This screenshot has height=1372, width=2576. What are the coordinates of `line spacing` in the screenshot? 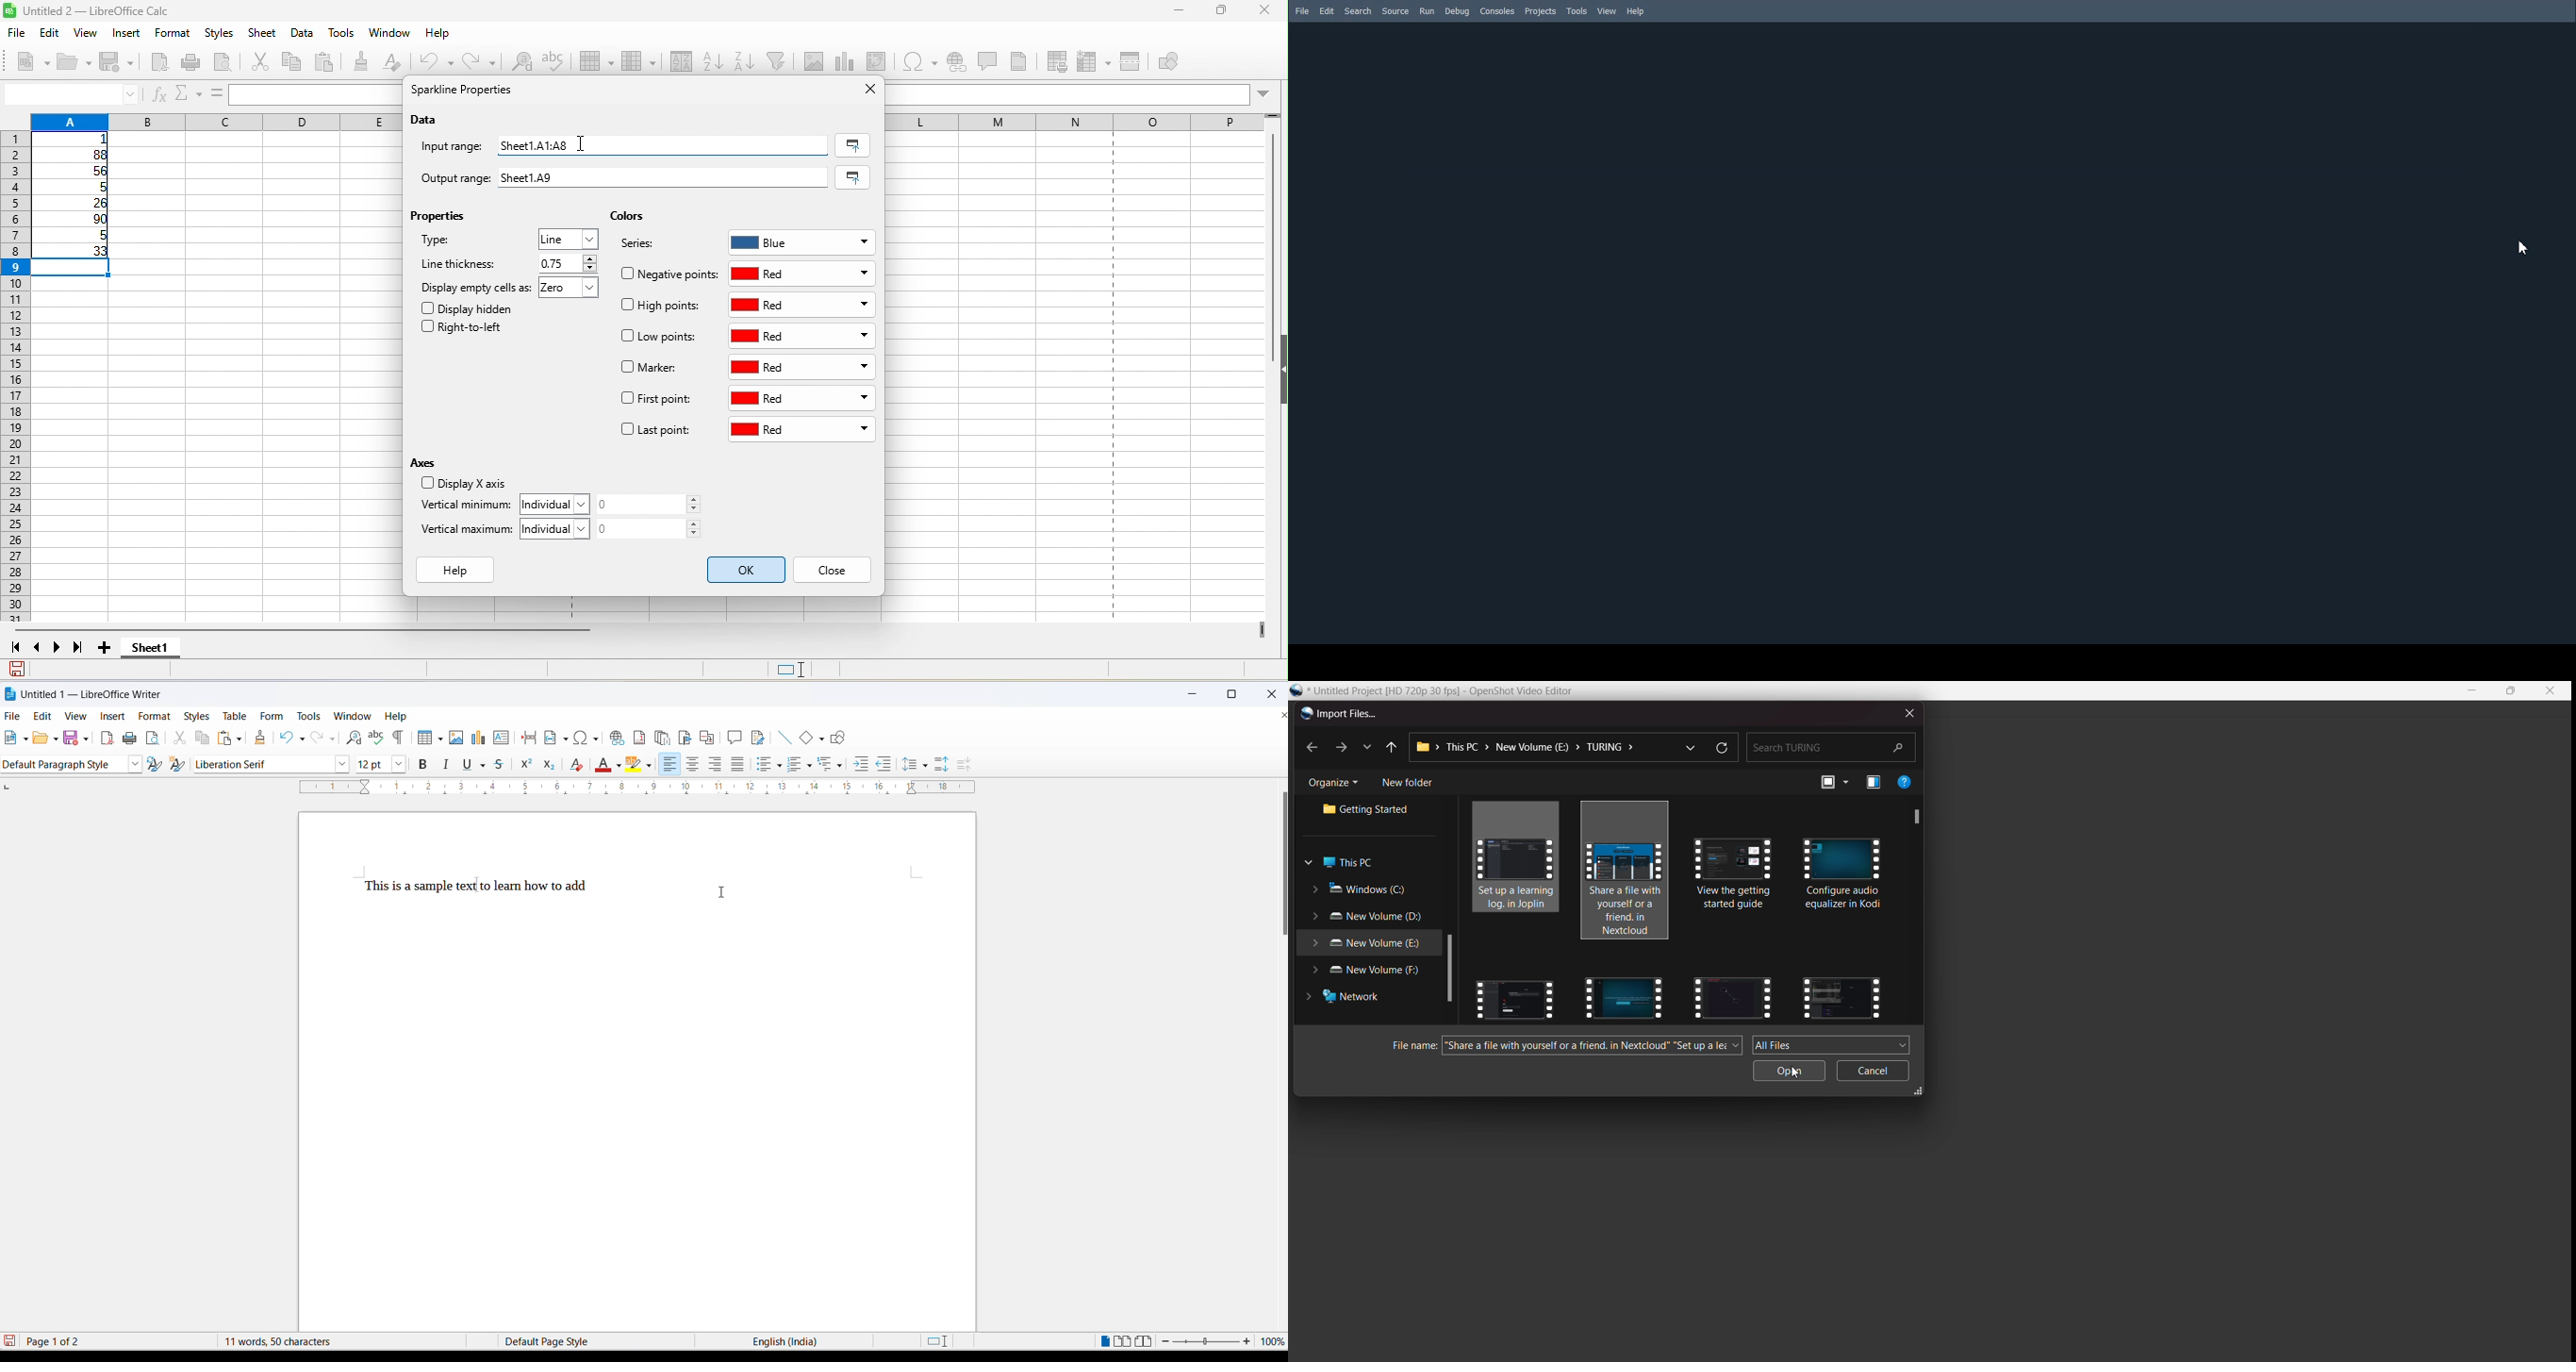 It's located at (909, 763).